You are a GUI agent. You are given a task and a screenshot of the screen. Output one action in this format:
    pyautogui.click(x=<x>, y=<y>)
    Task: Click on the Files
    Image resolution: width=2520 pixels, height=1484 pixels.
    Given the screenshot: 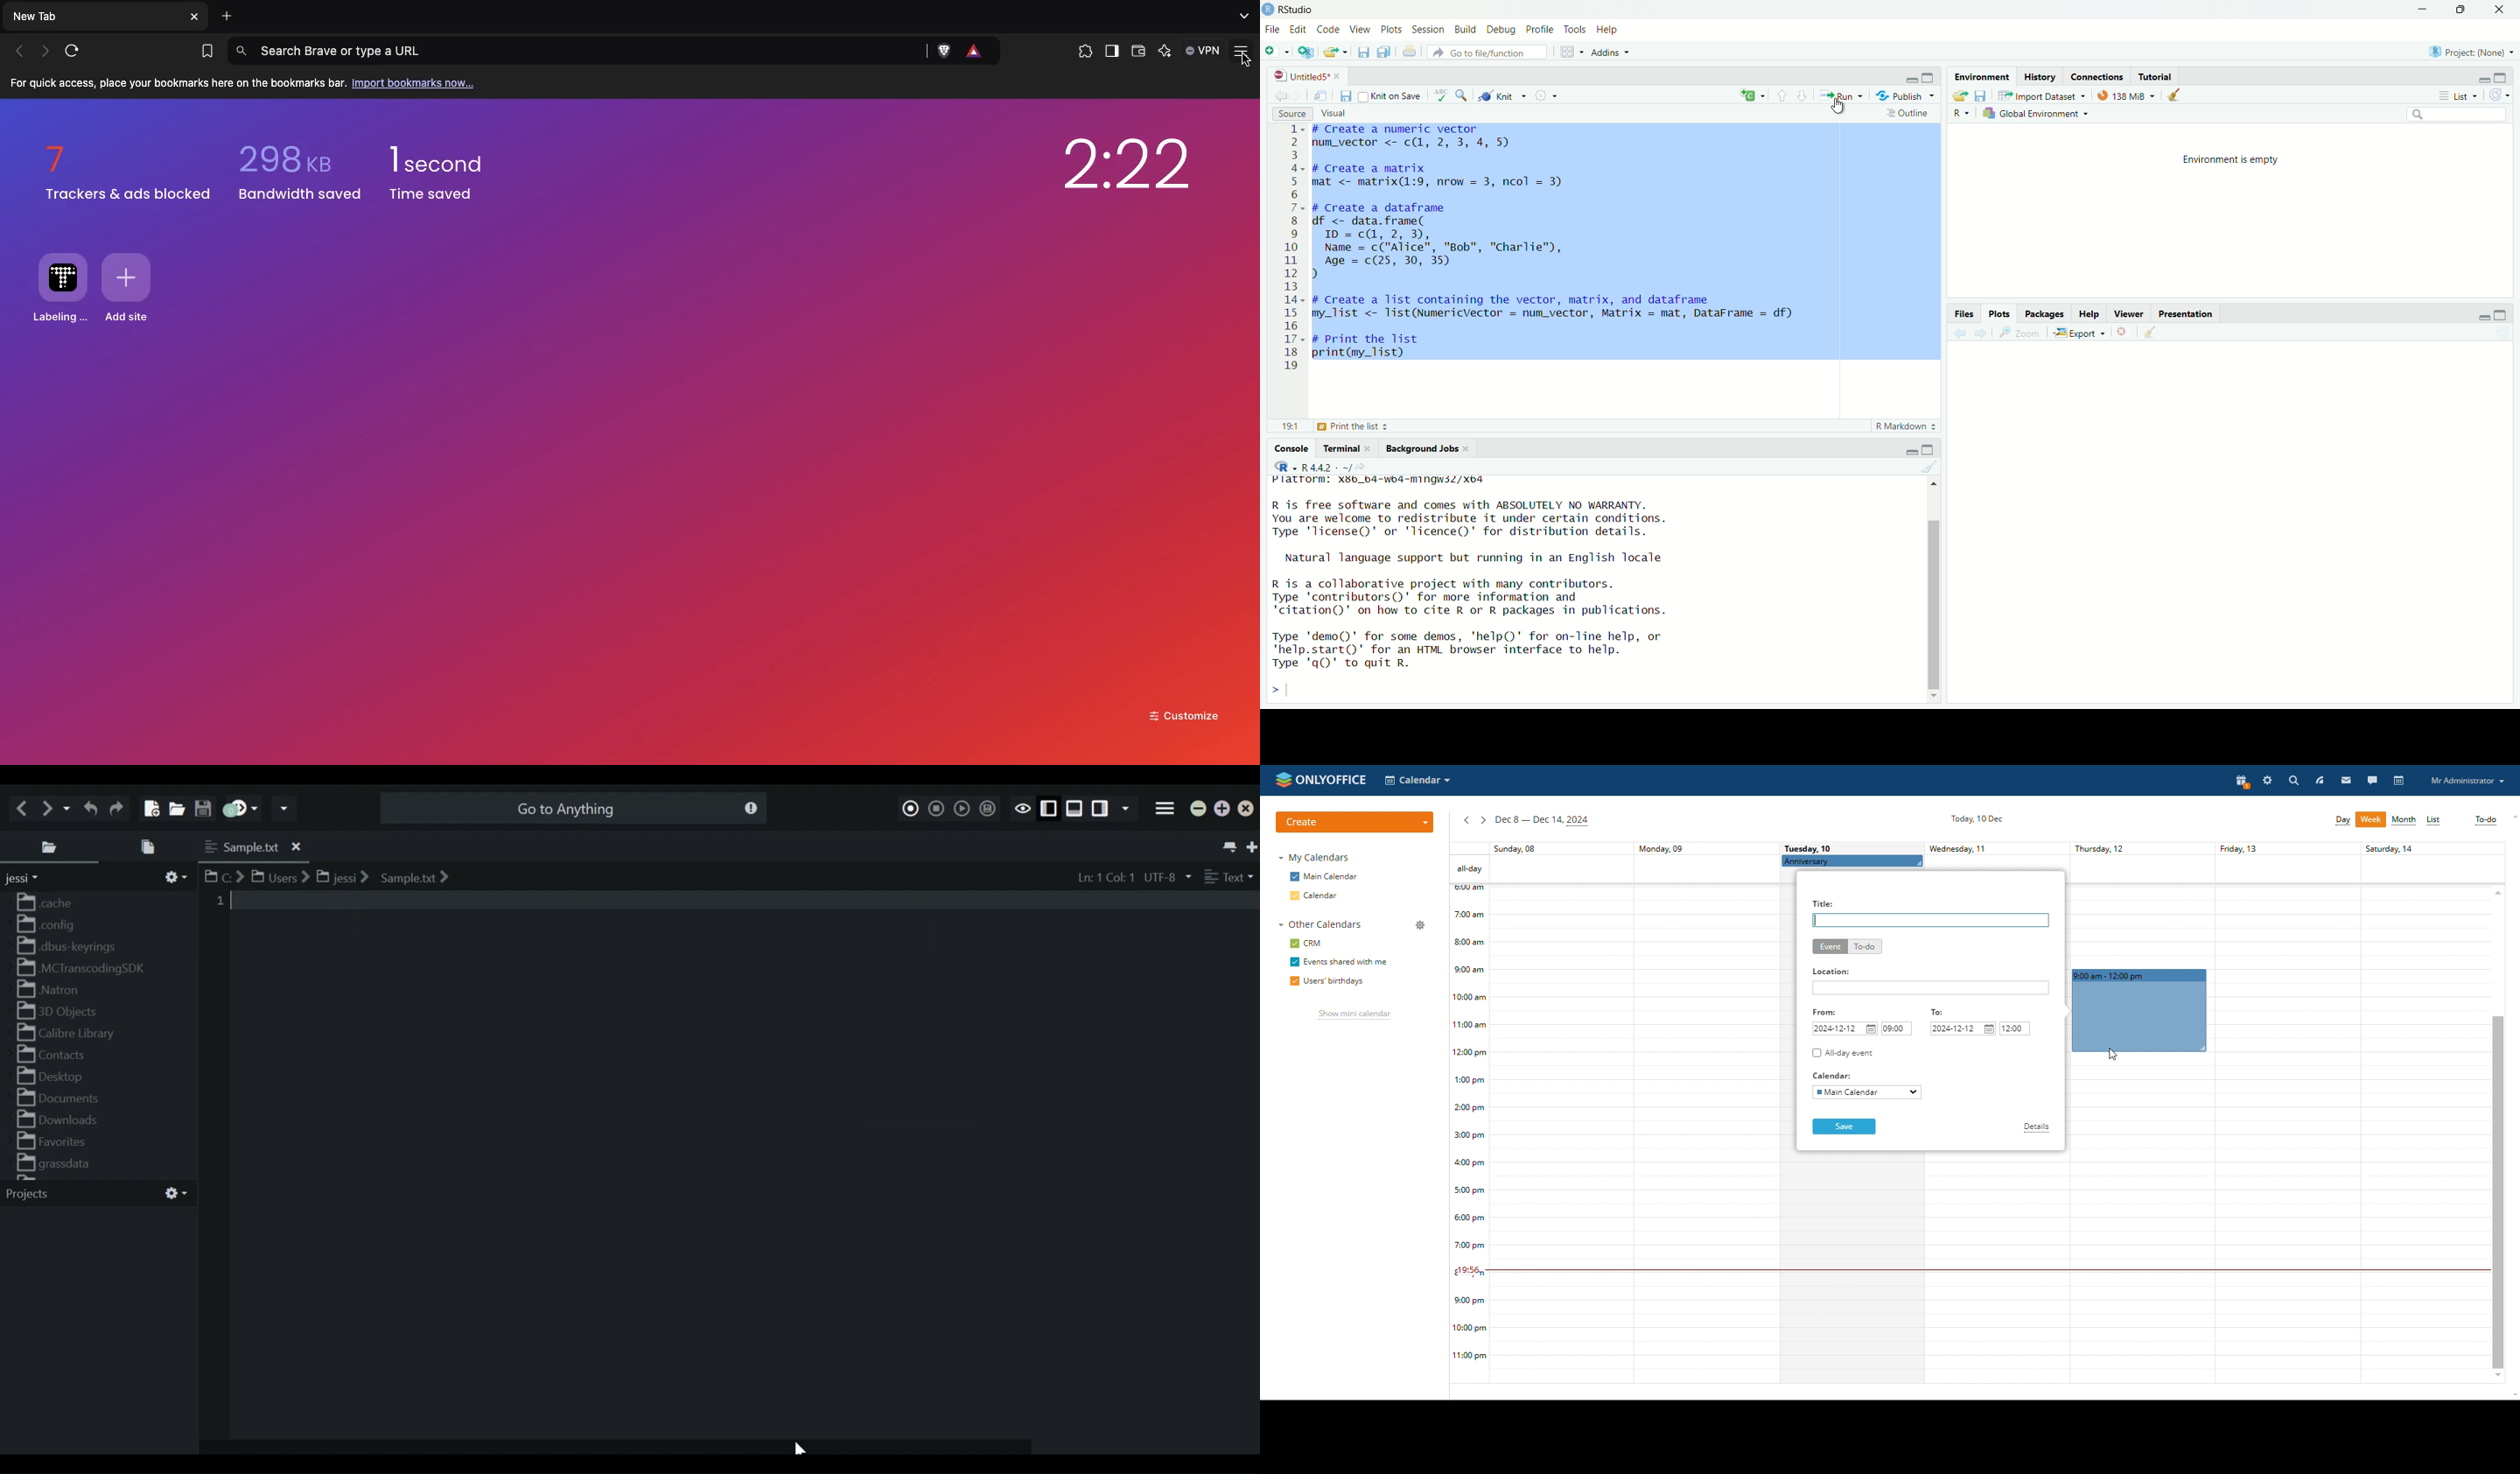 What is the action you would take?
    pyautogui.click(x=1967, y=314)
    